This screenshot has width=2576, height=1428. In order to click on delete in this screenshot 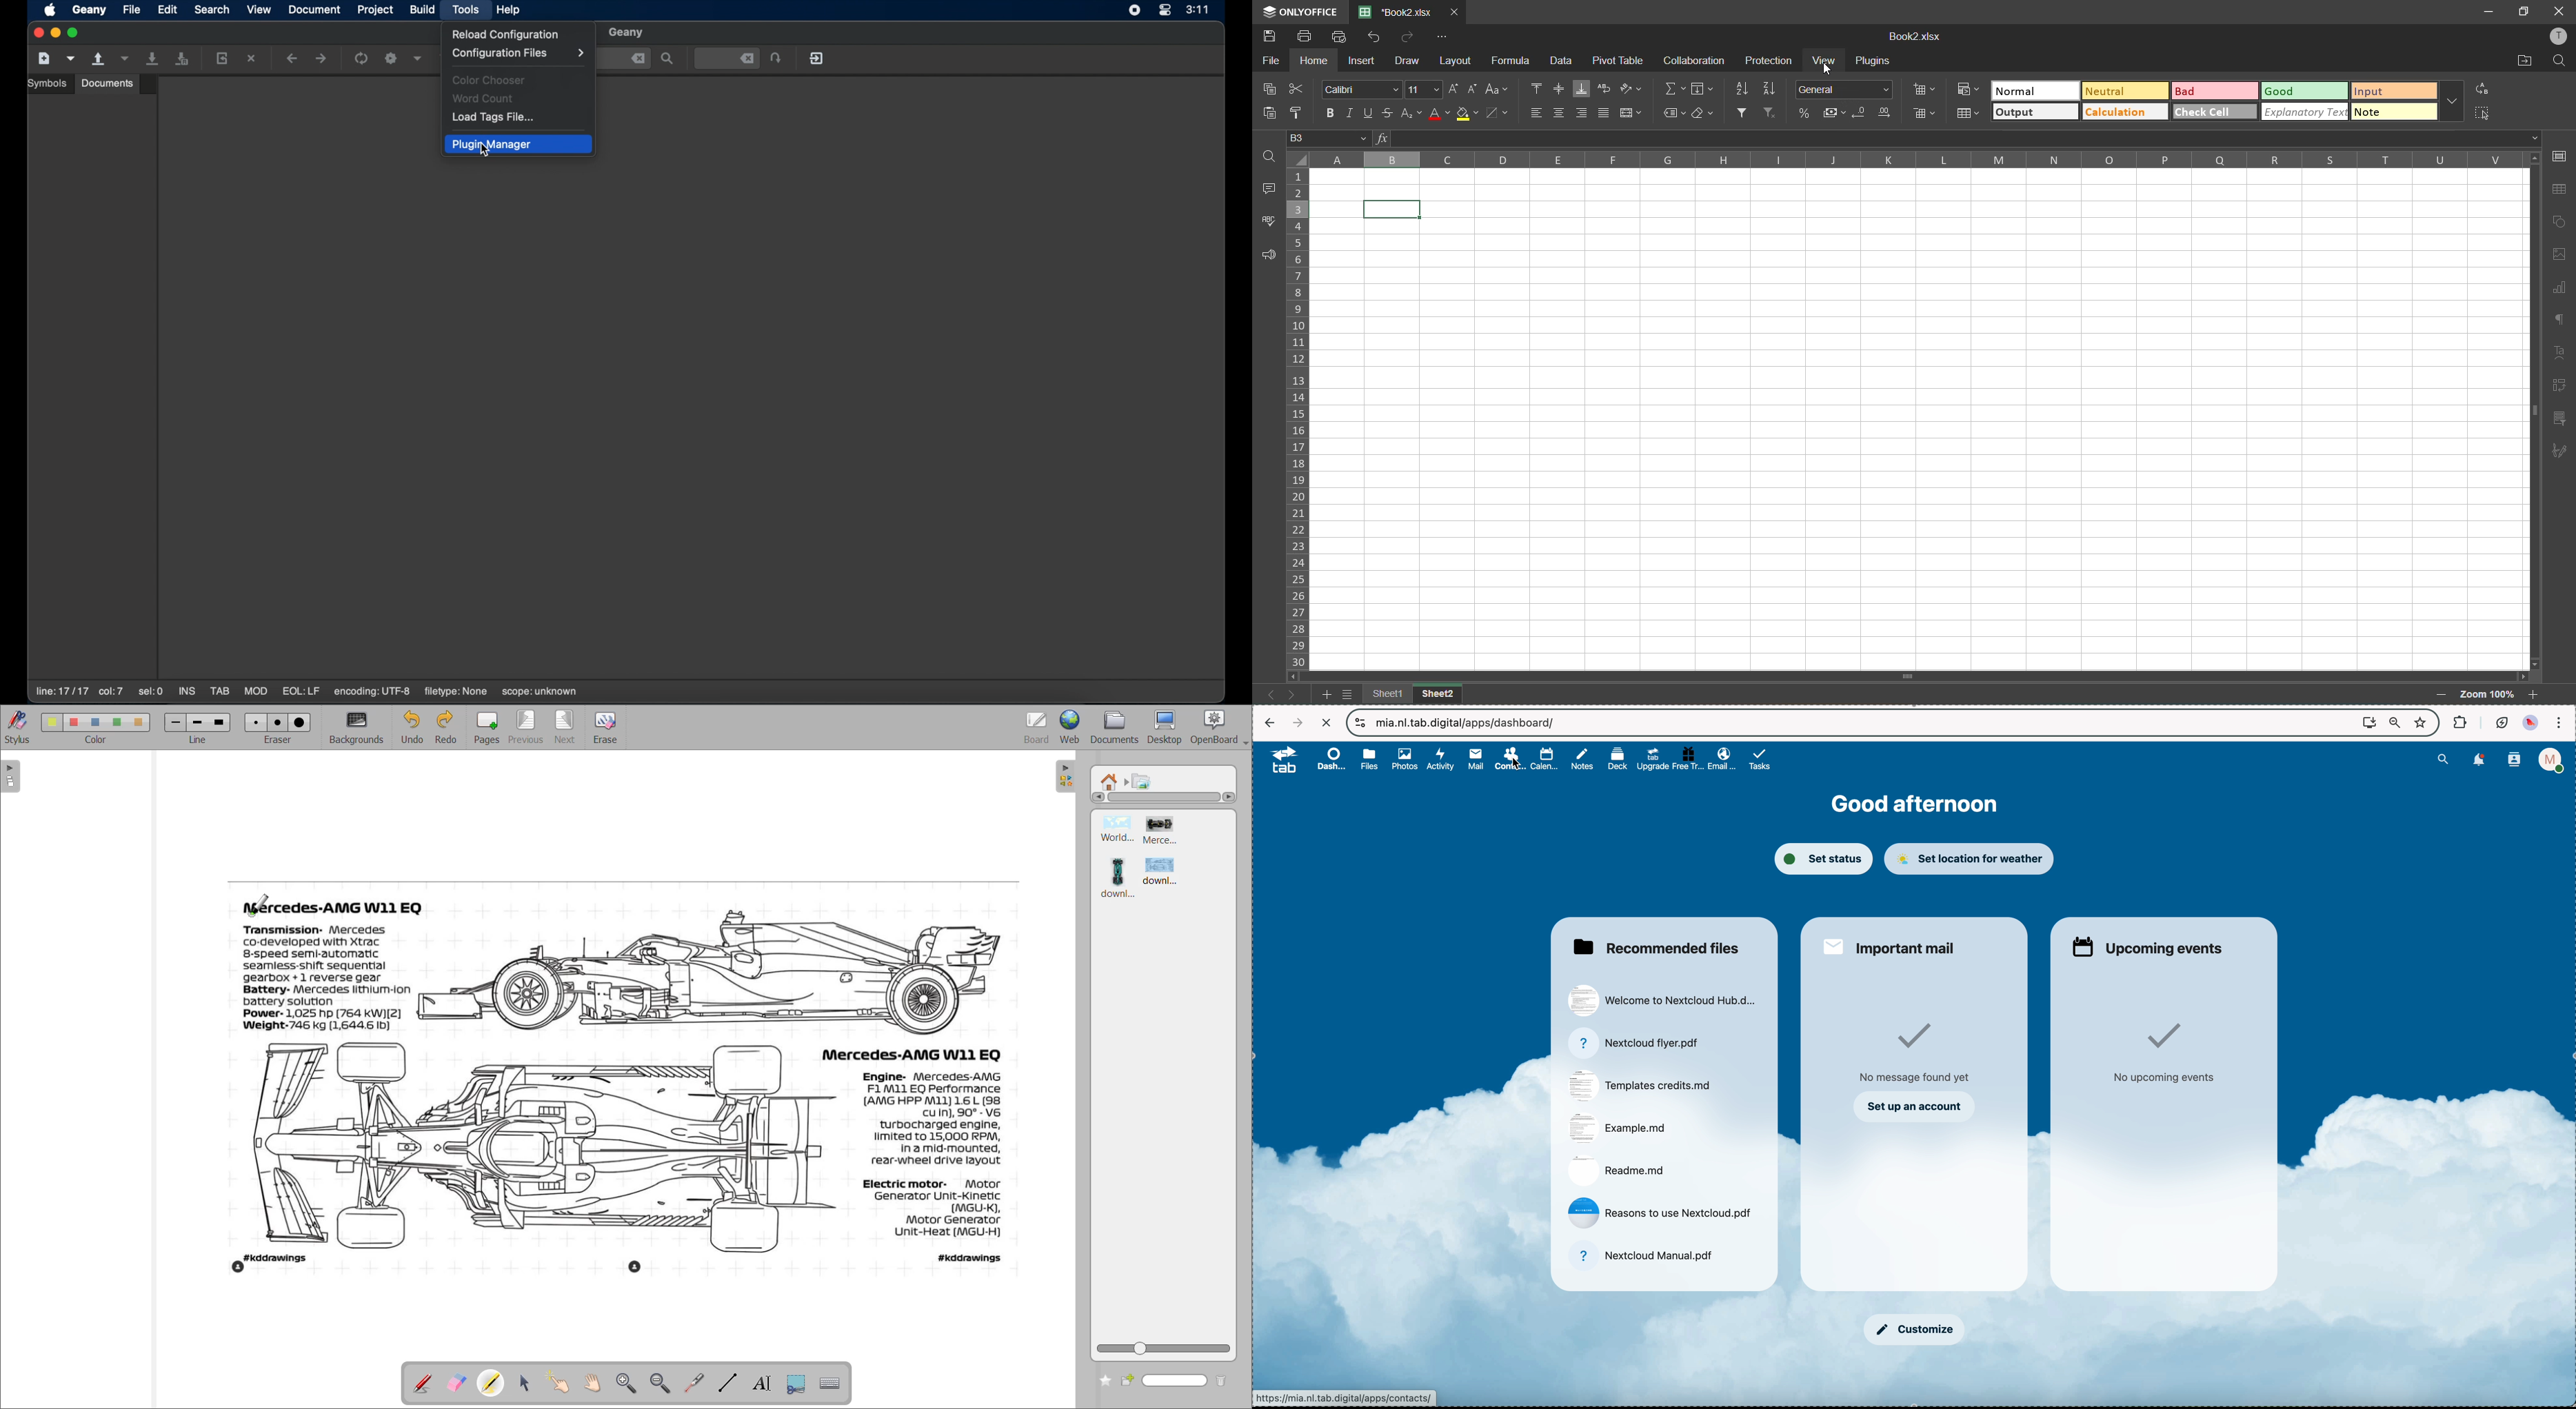, I will do `click(1222, 1382)`.